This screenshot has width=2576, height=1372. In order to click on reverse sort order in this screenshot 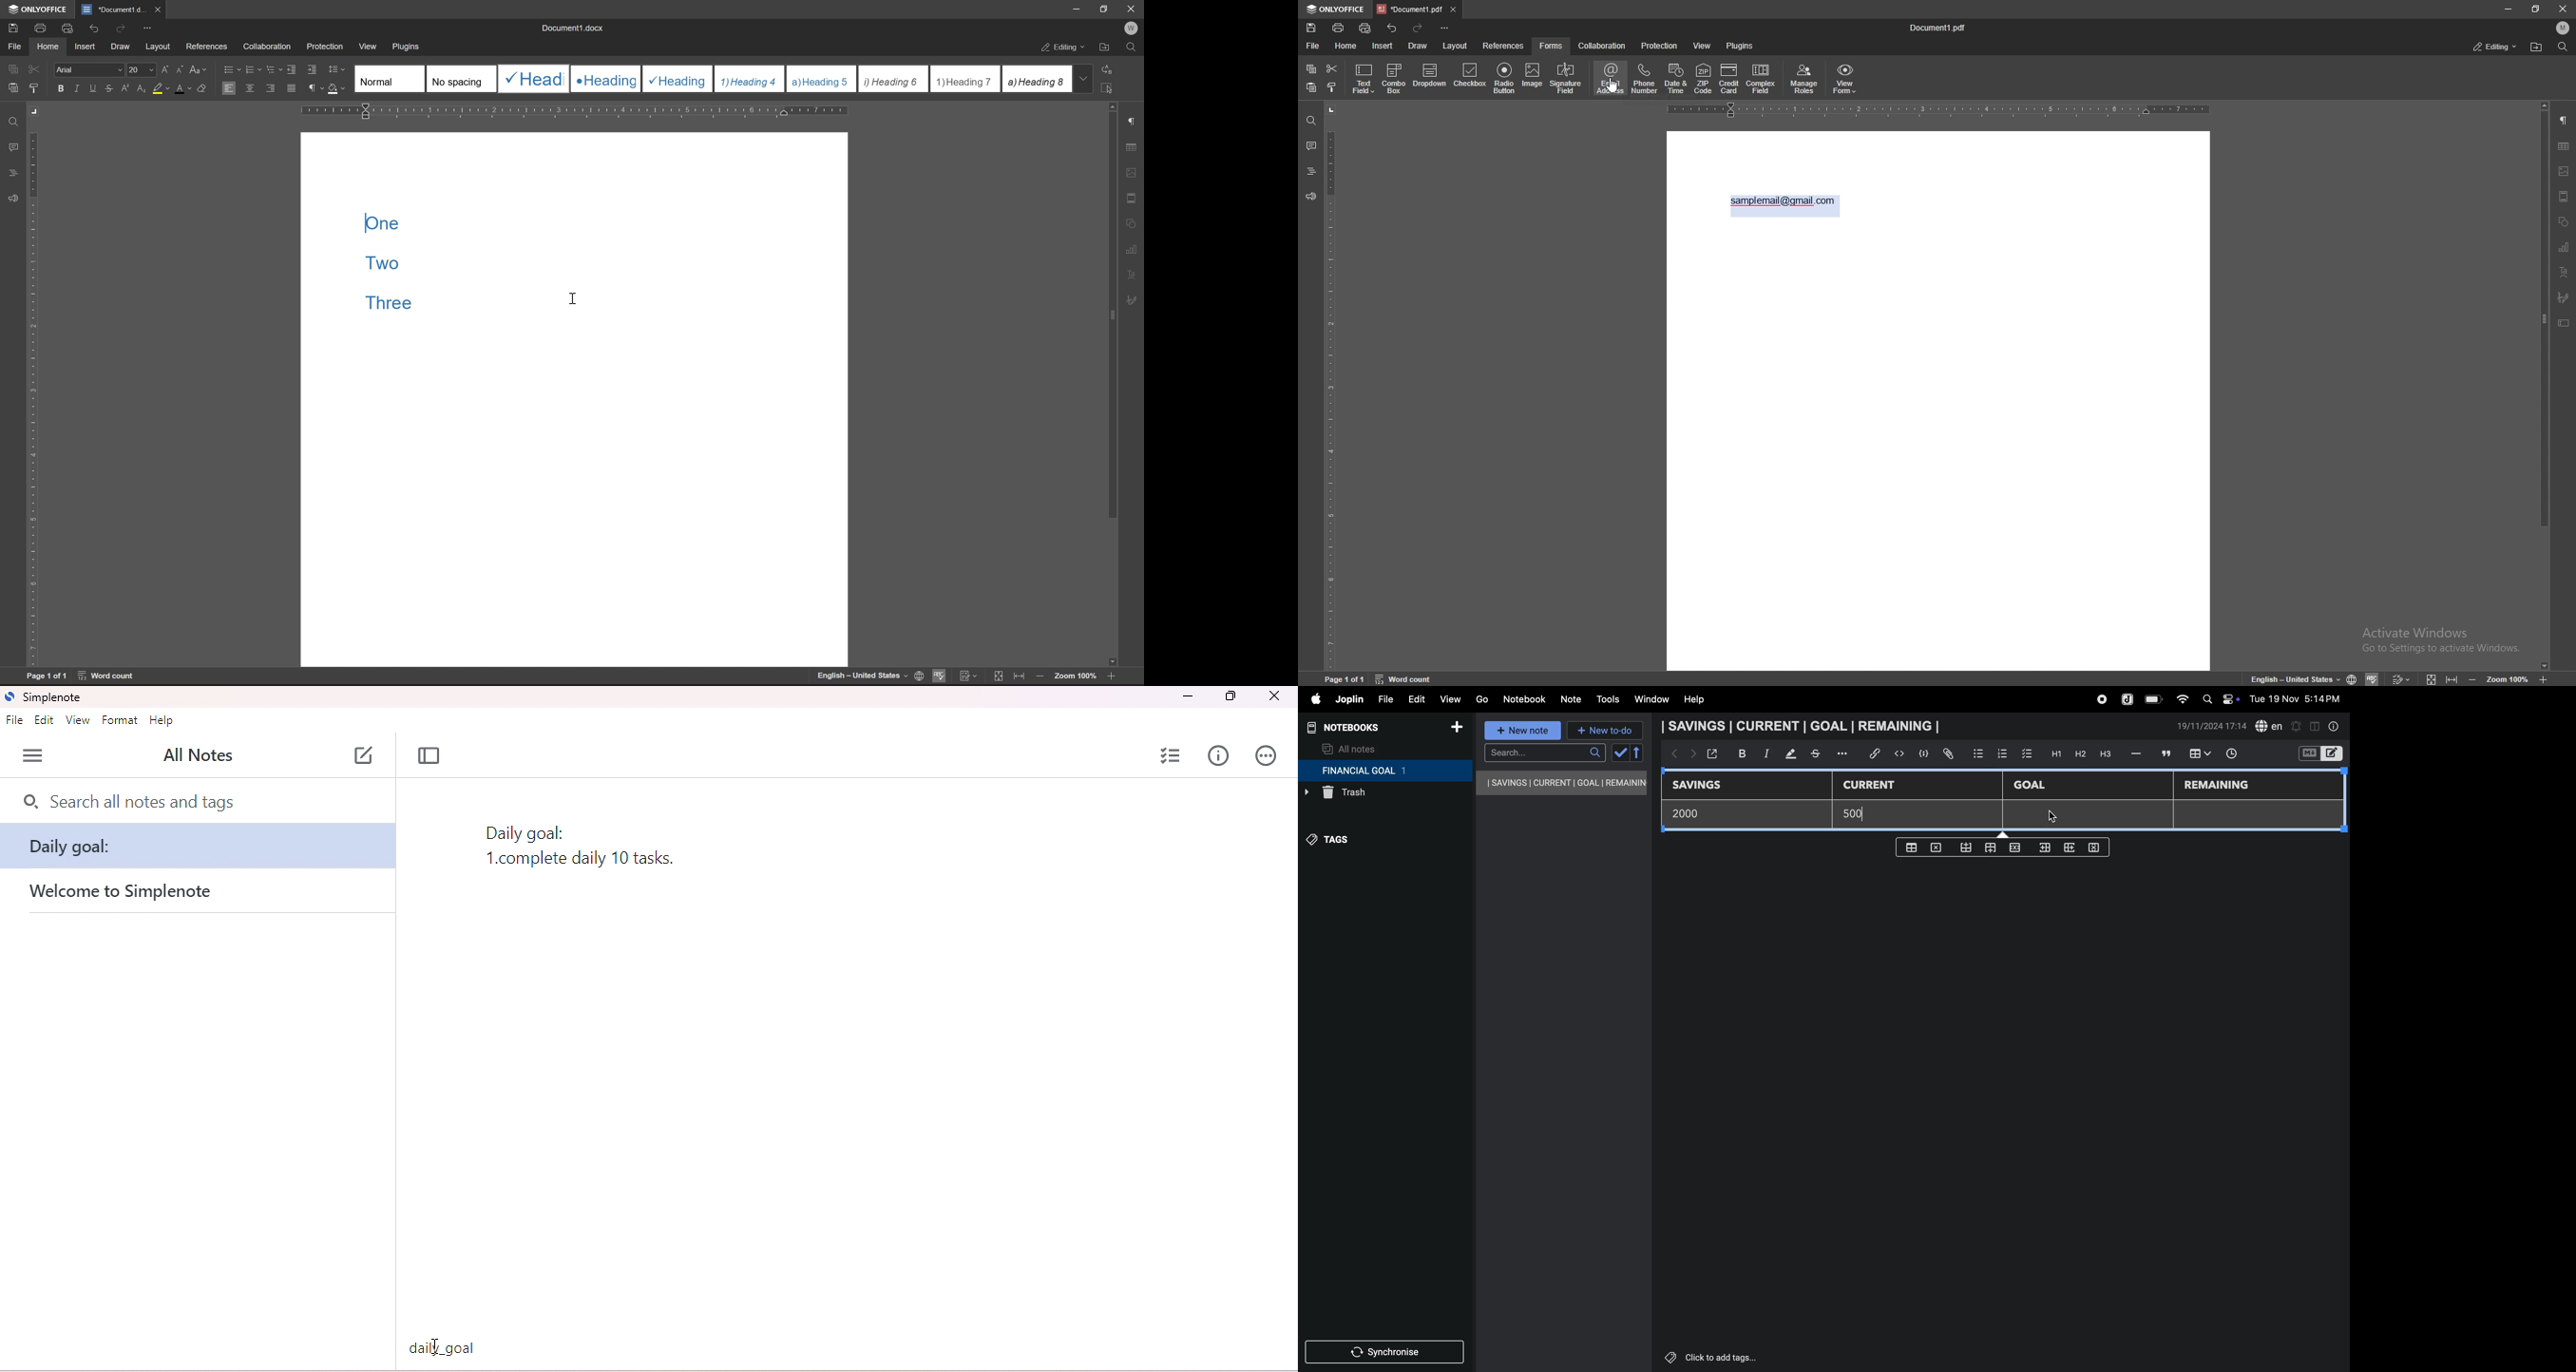, I will do `click(1637, 753)`.